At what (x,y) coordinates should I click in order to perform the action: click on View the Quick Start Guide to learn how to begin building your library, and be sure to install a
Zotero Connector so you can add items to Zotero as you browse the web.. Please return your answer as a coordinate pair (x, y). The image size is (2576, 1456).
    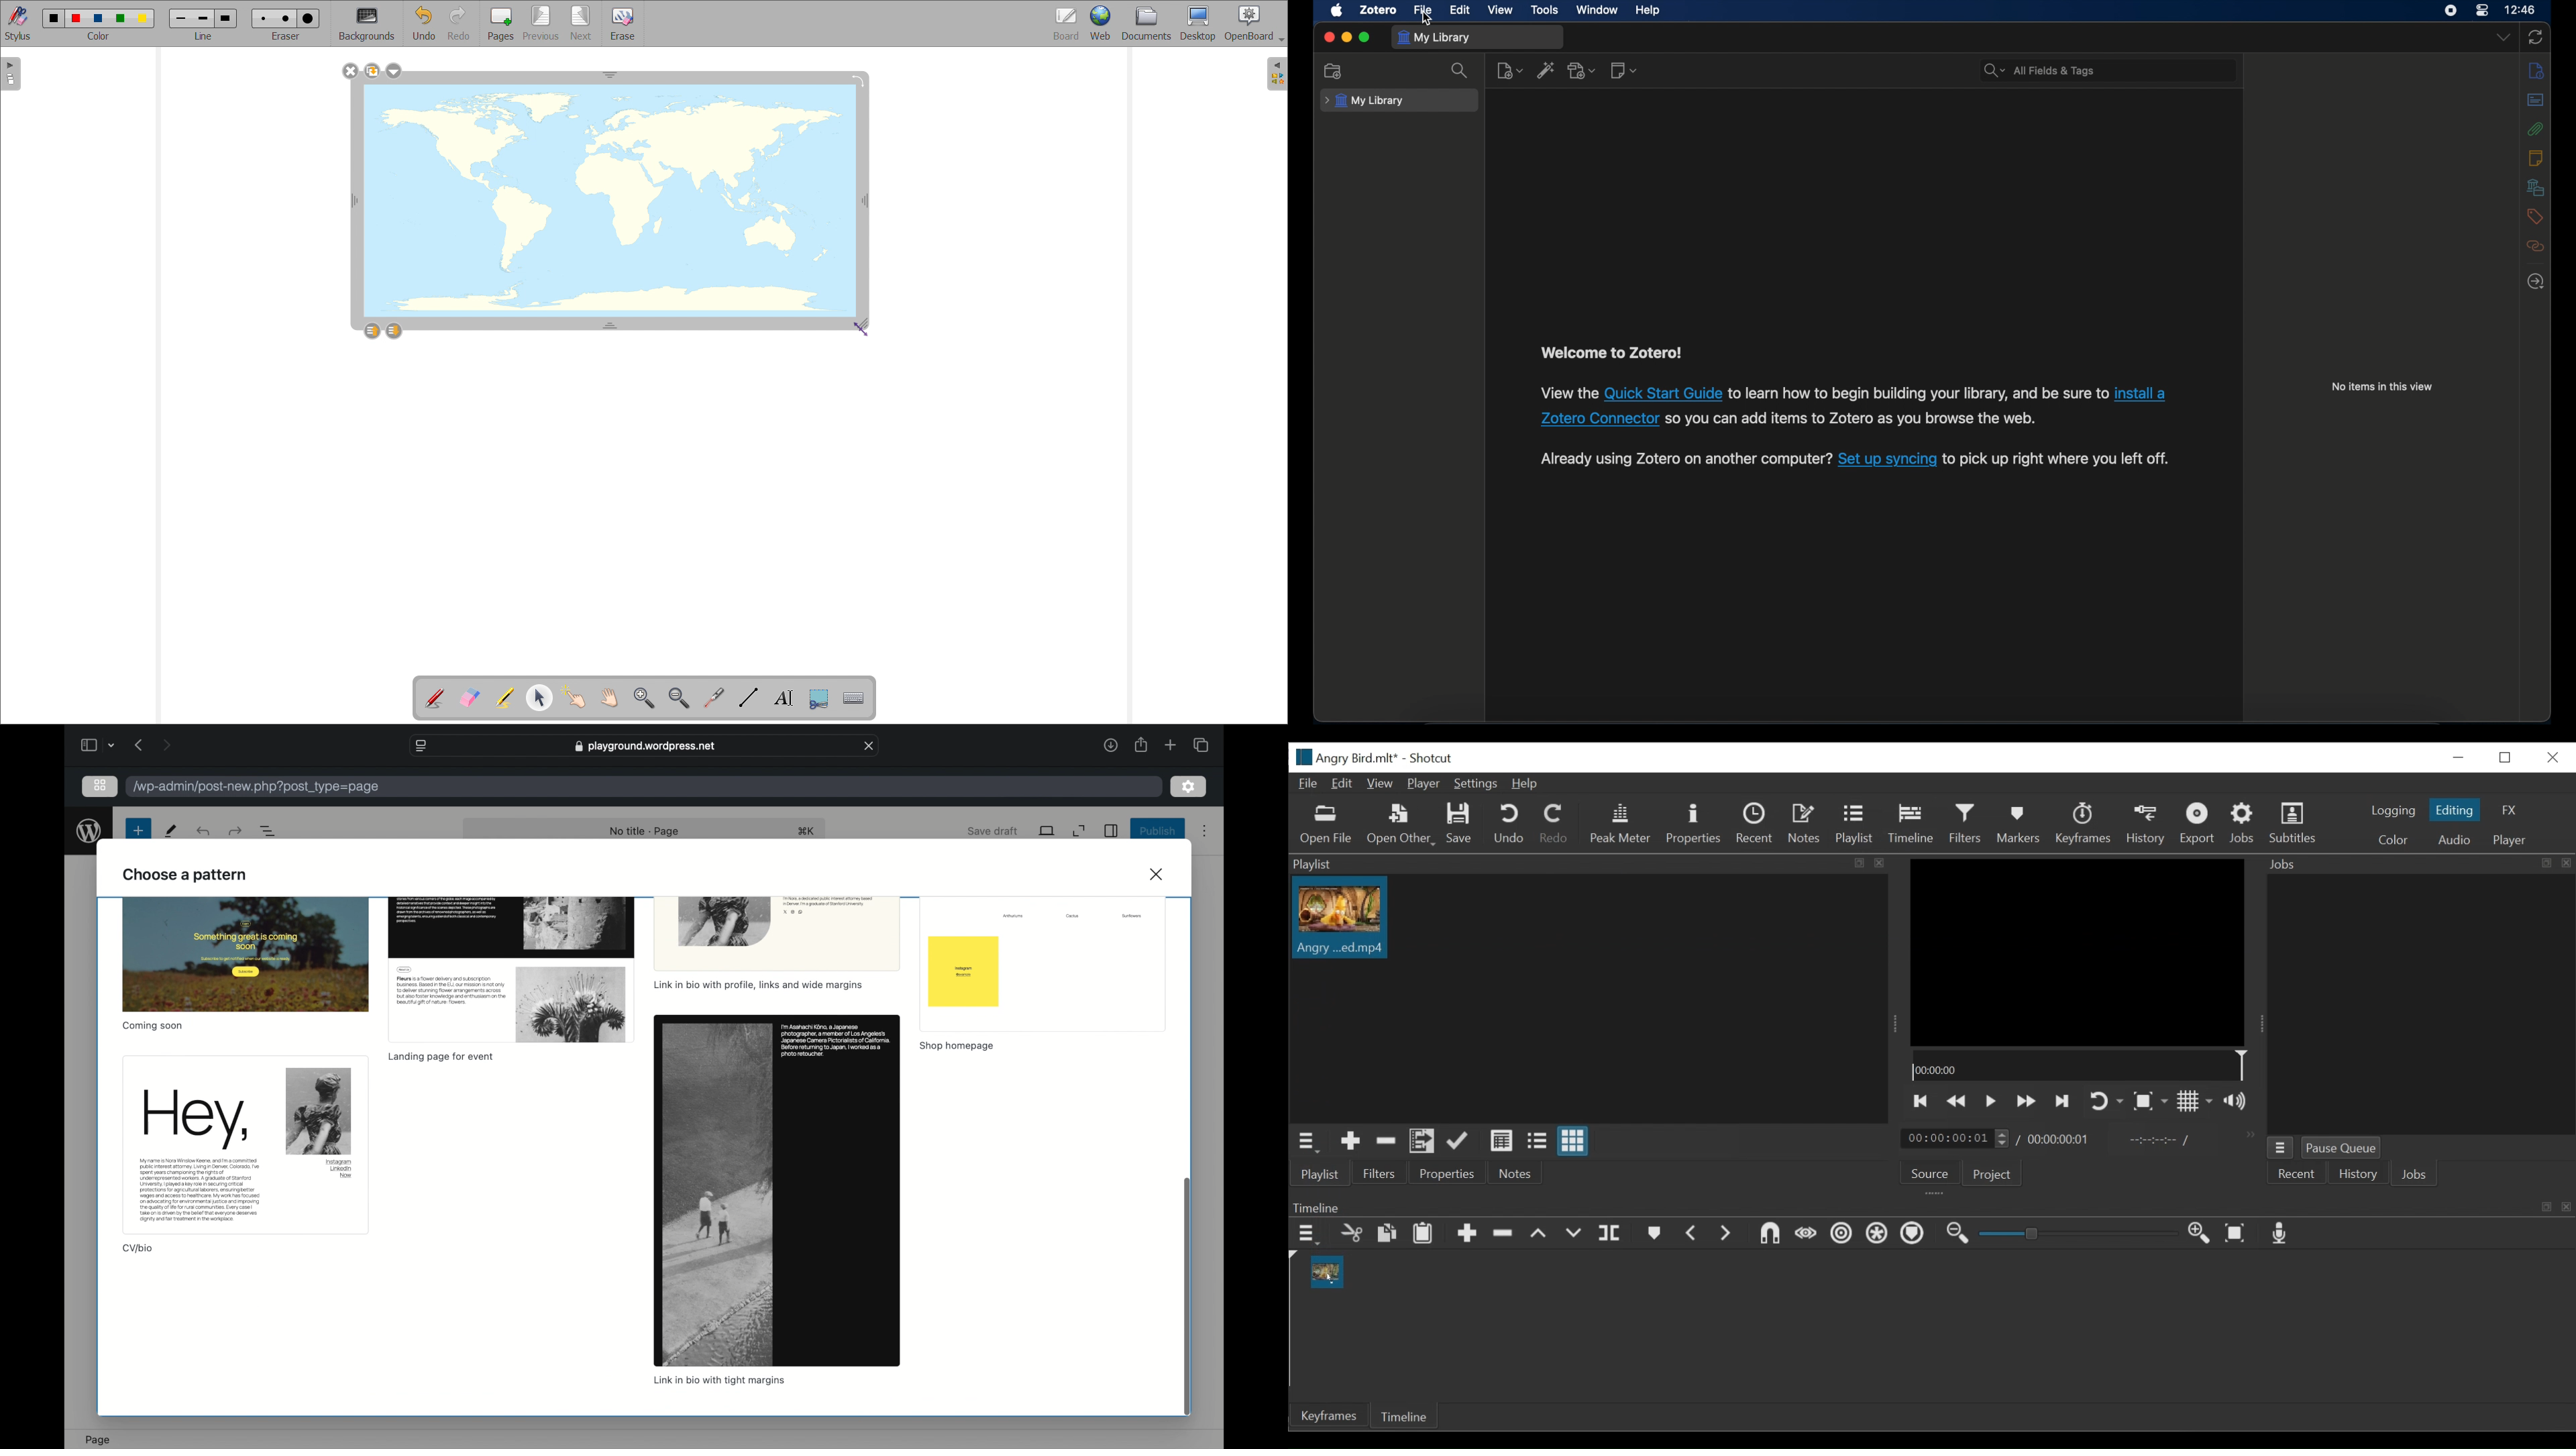
    Looking at the image, I should click on (1865, 405).